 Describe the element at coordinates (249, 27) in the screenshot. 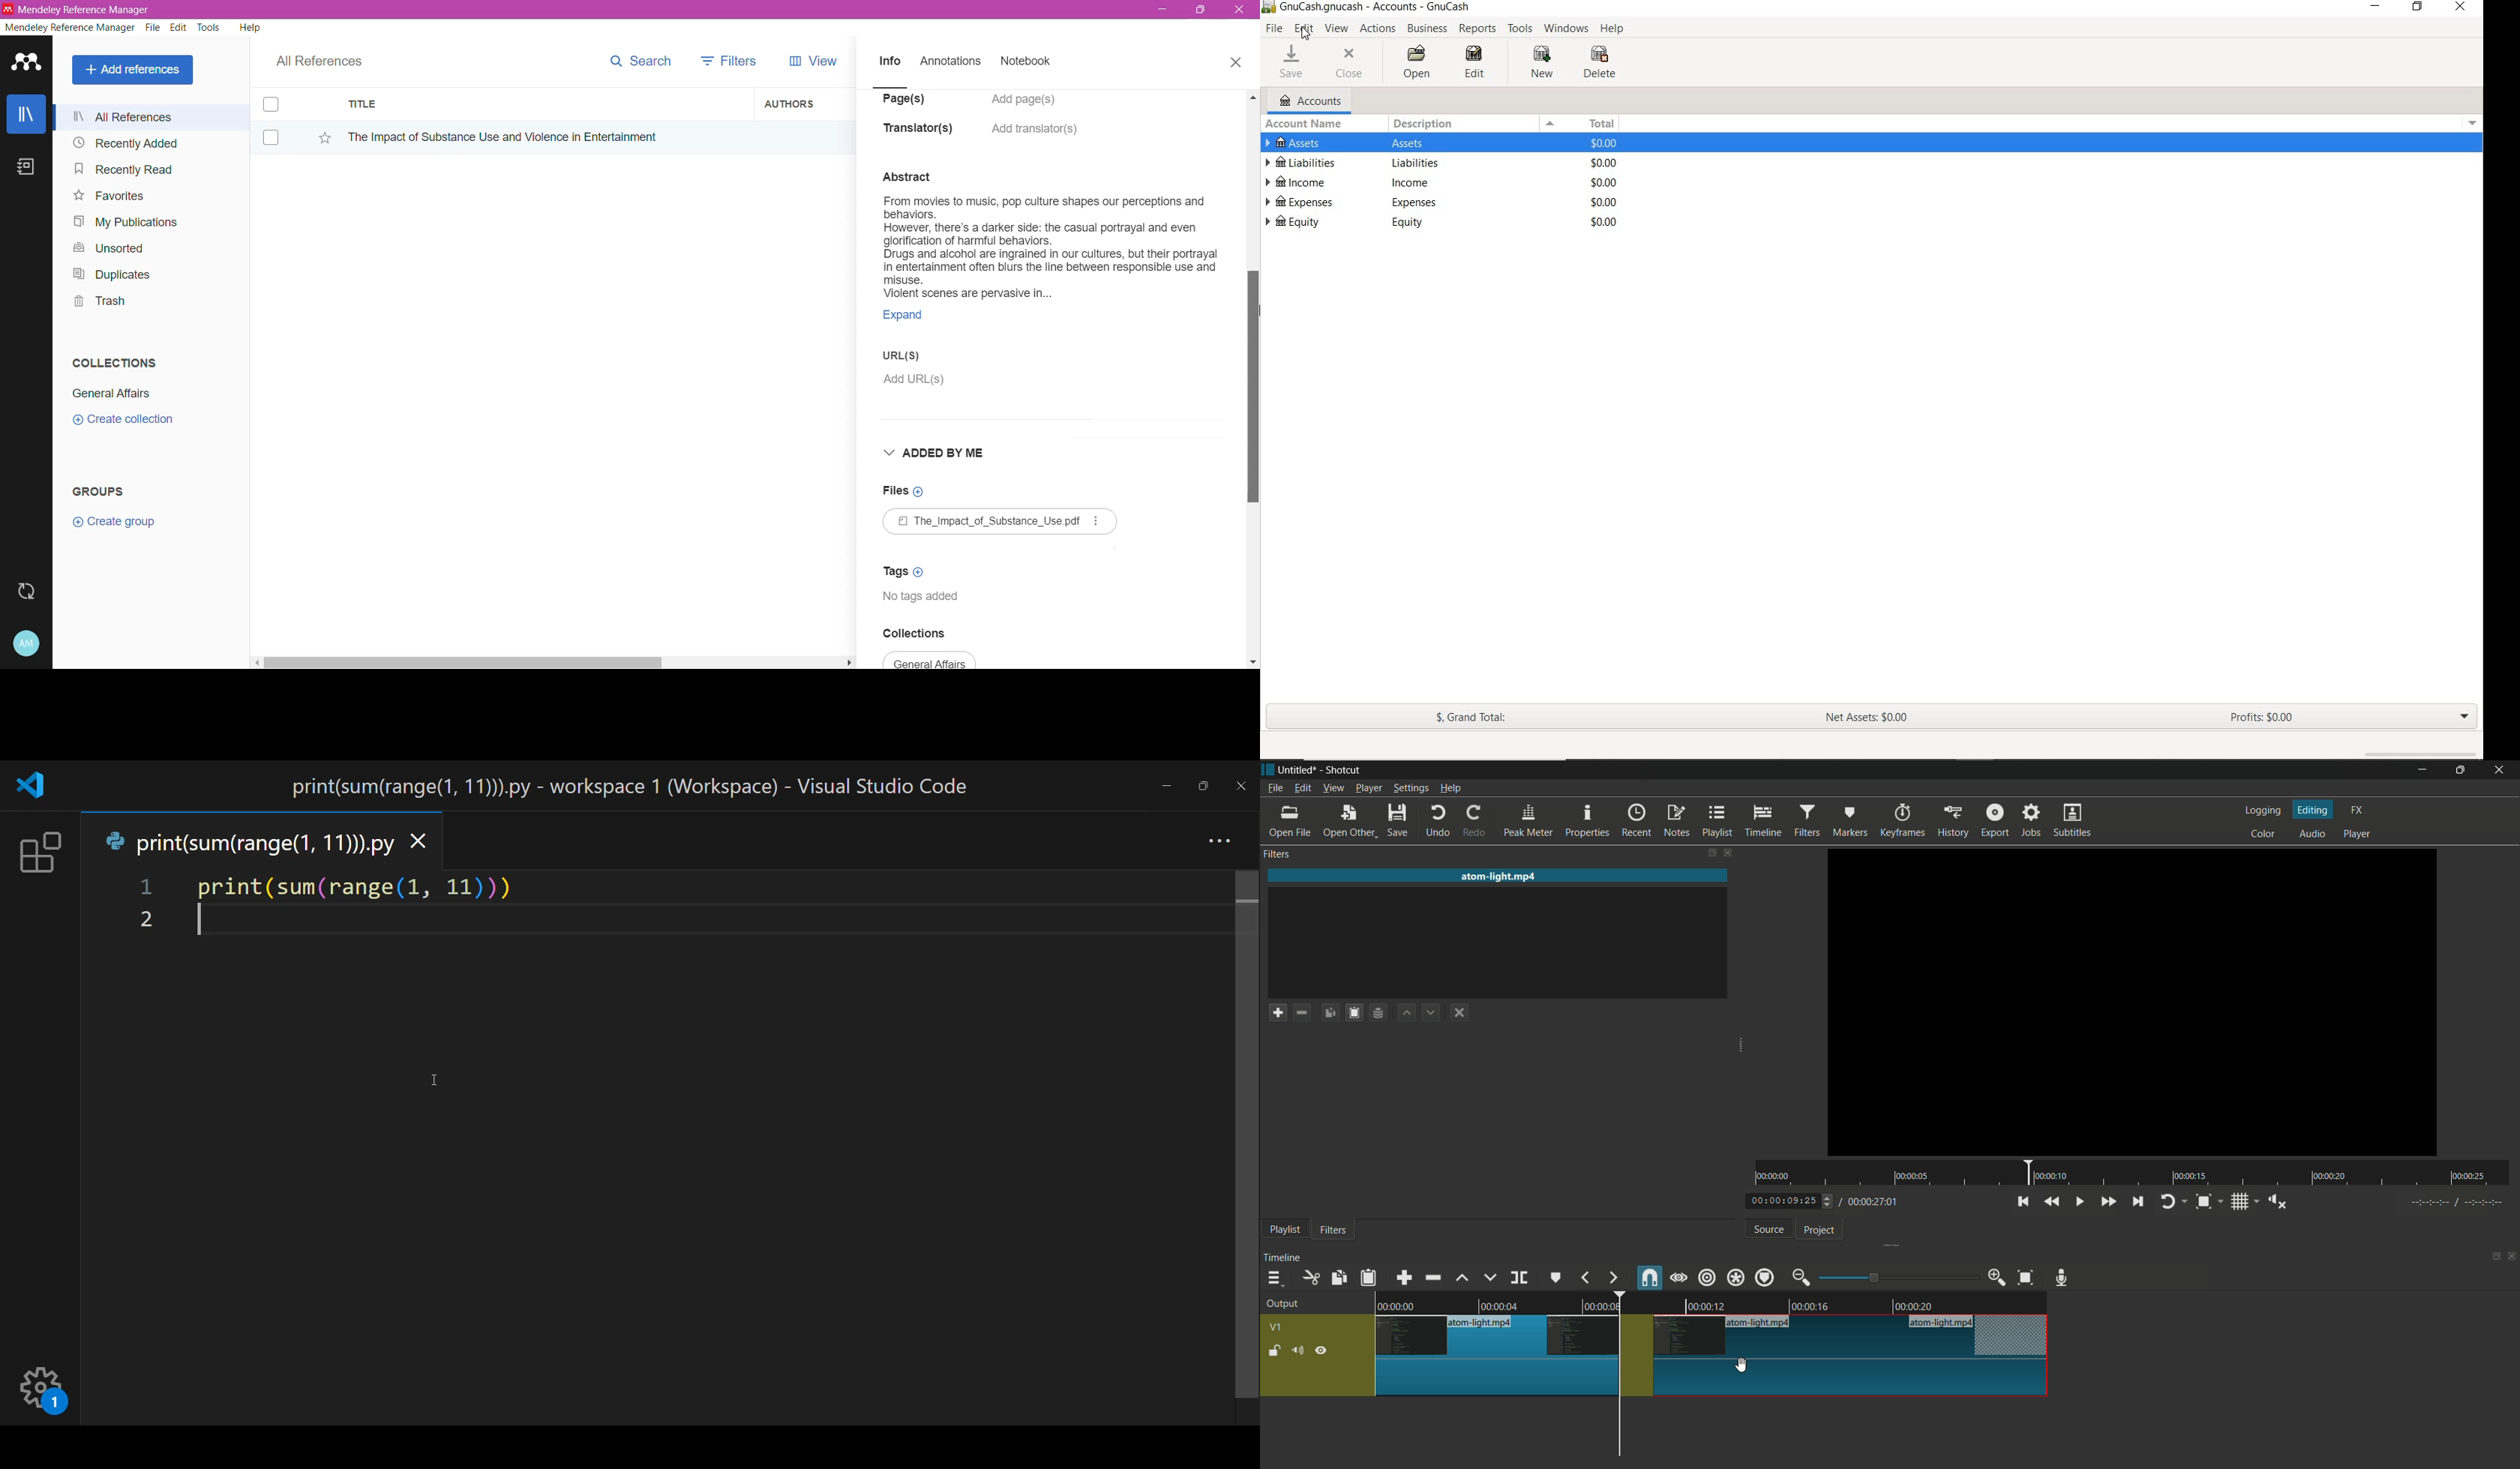

I see `Help` at that location.